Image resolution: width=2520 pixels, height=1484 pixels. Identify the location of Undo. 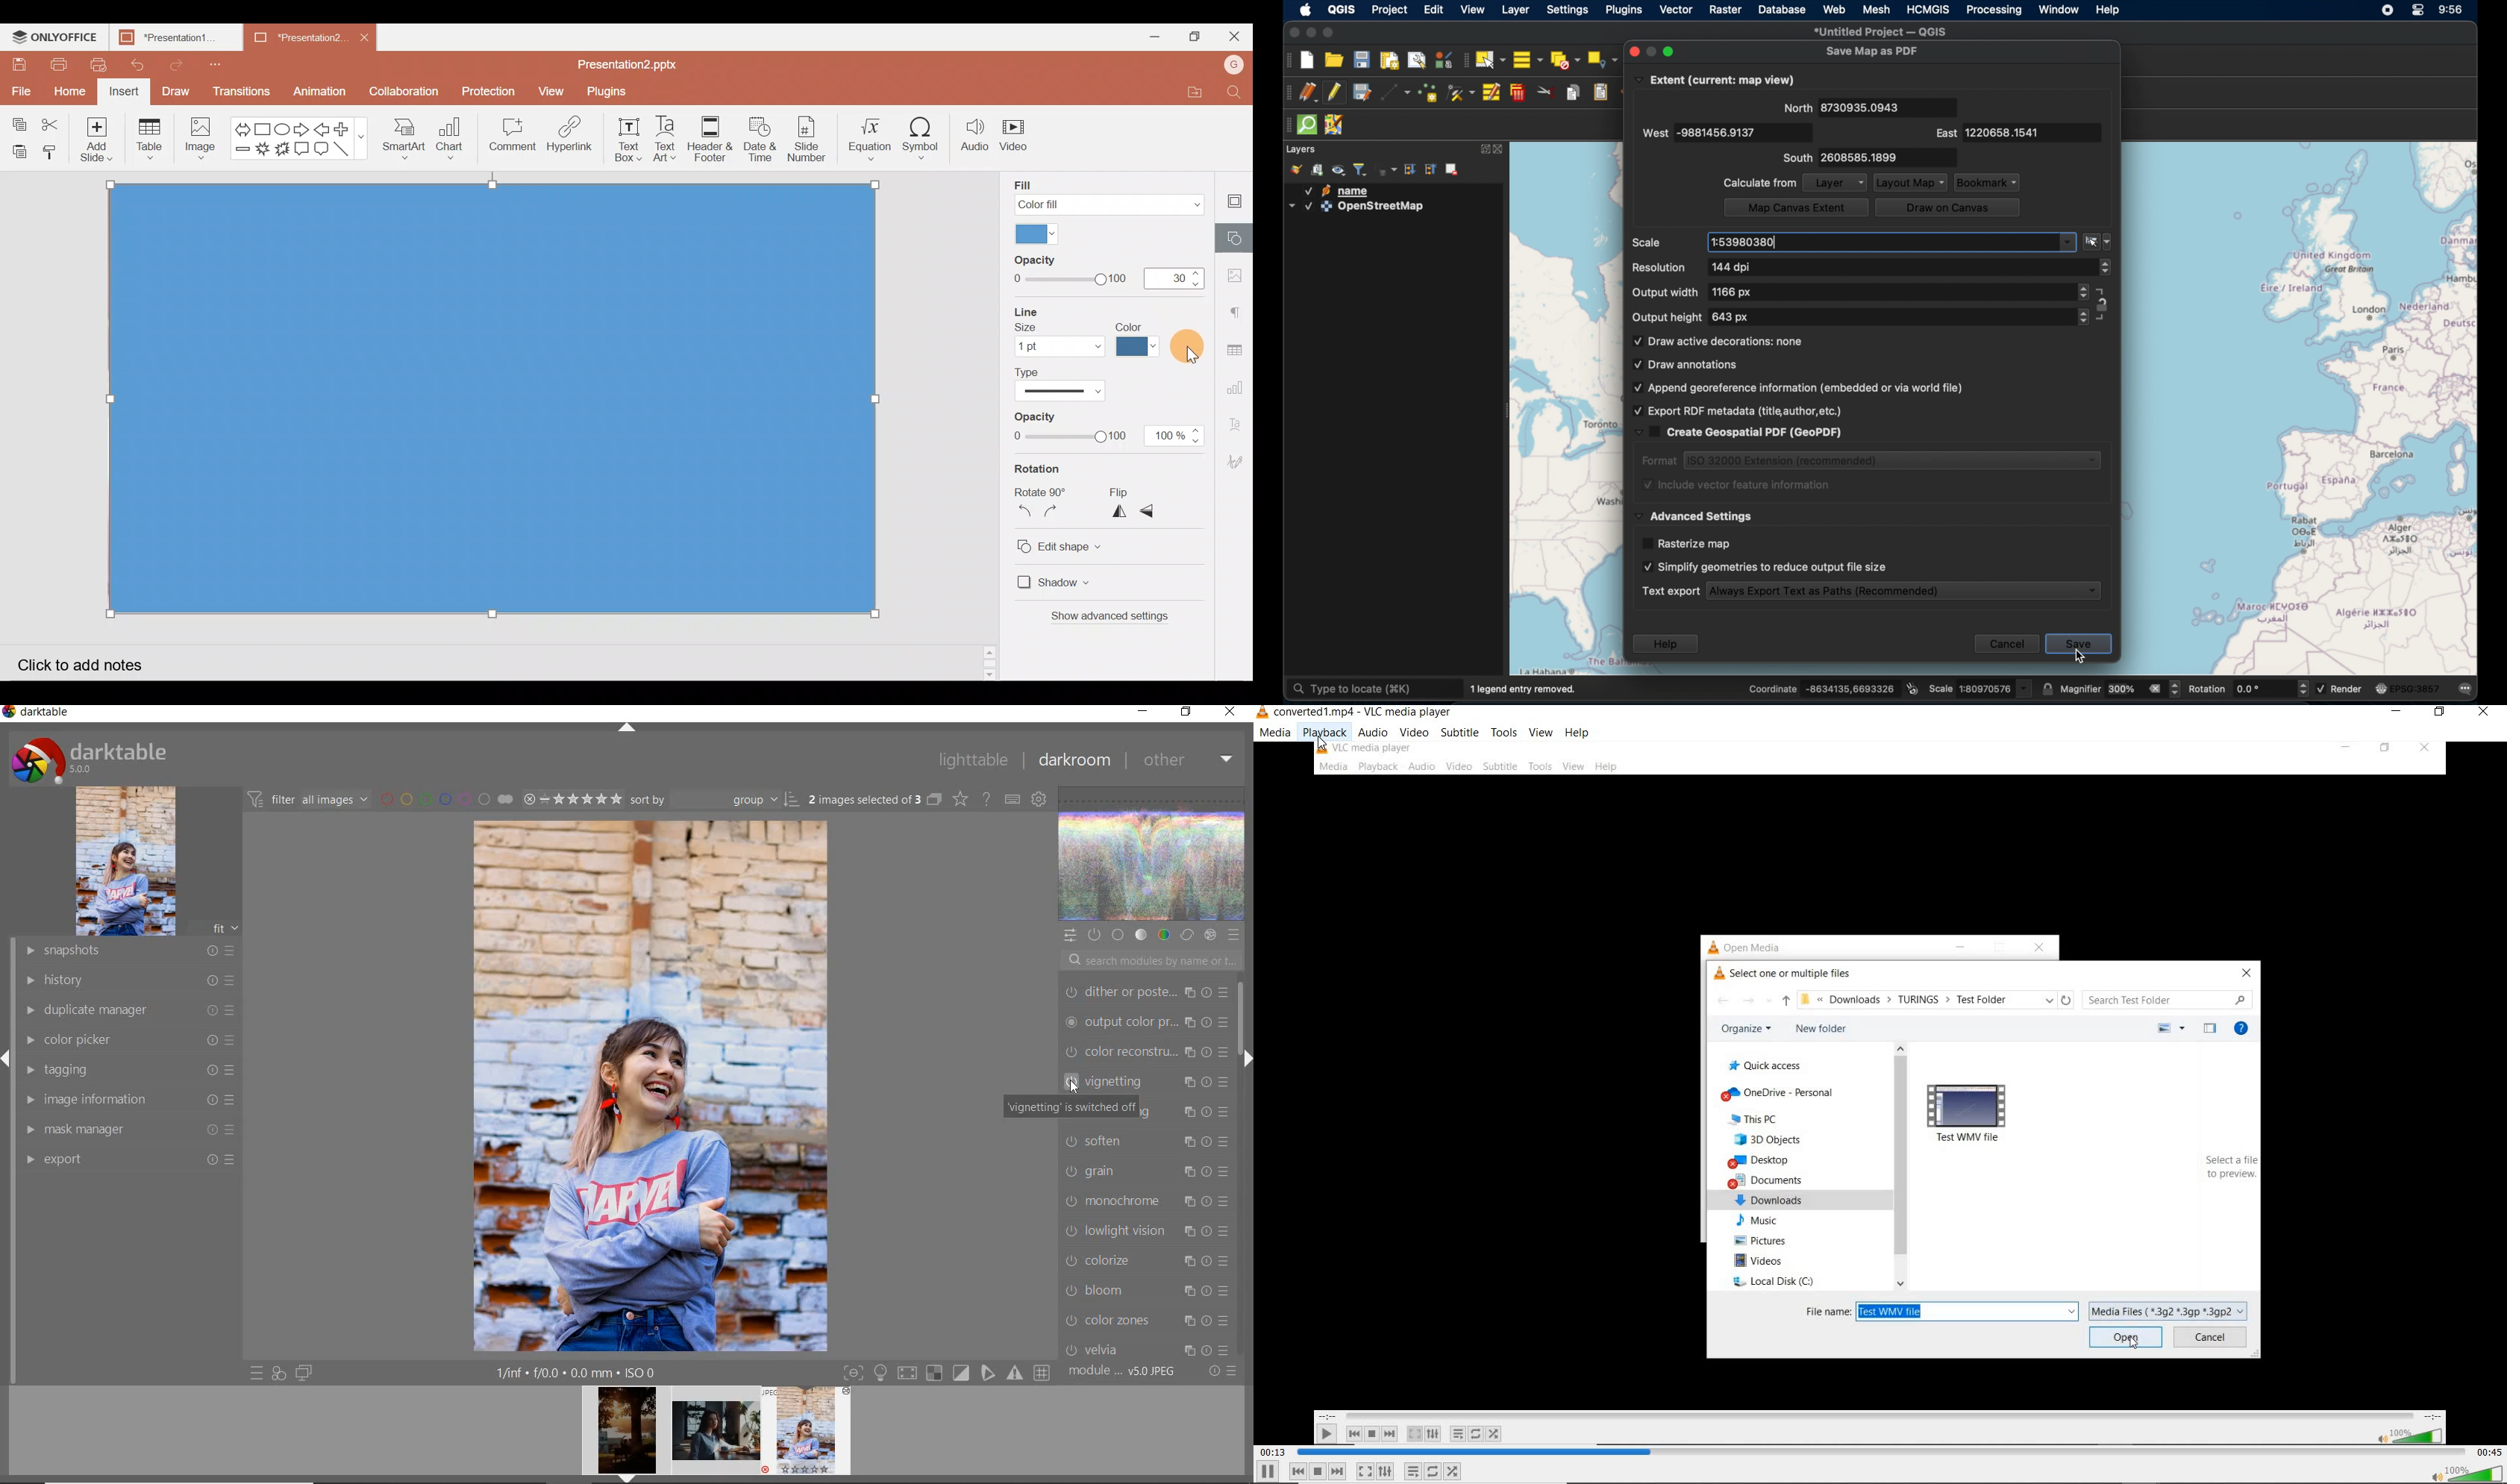
(138, 65).